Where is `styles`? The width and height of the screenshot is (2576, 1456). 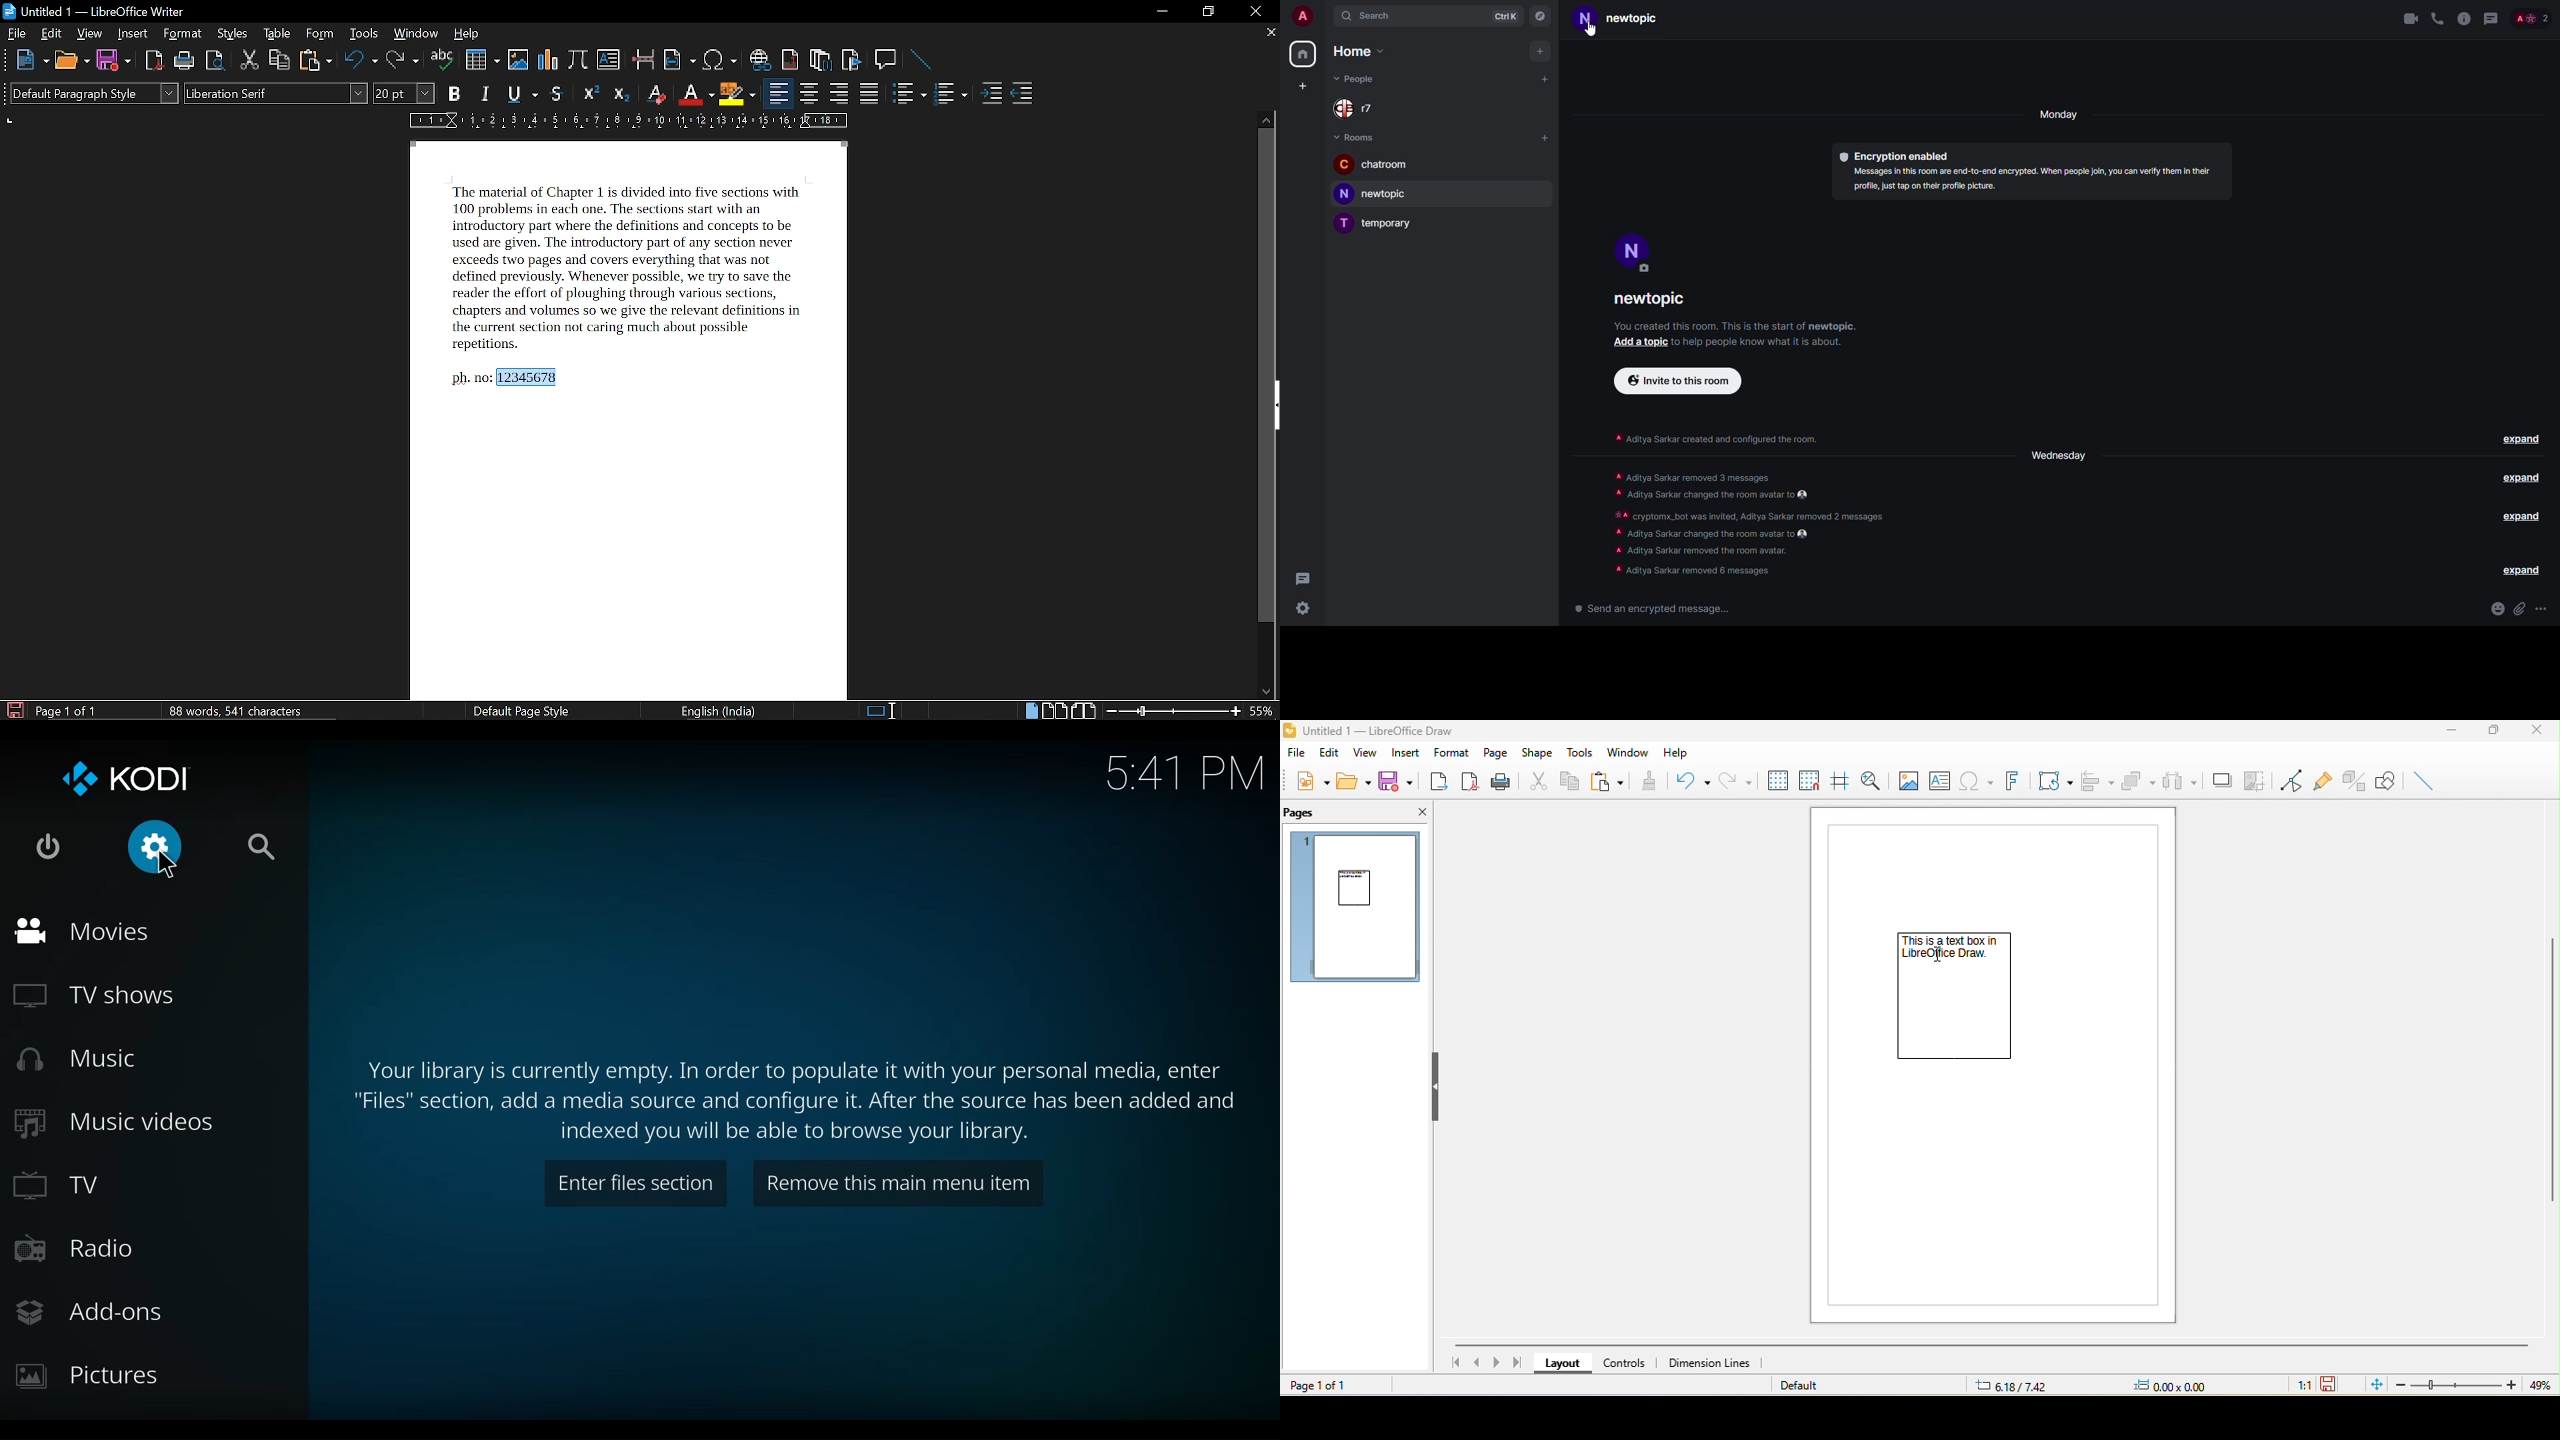
styles is located at coordinates (234, 34).